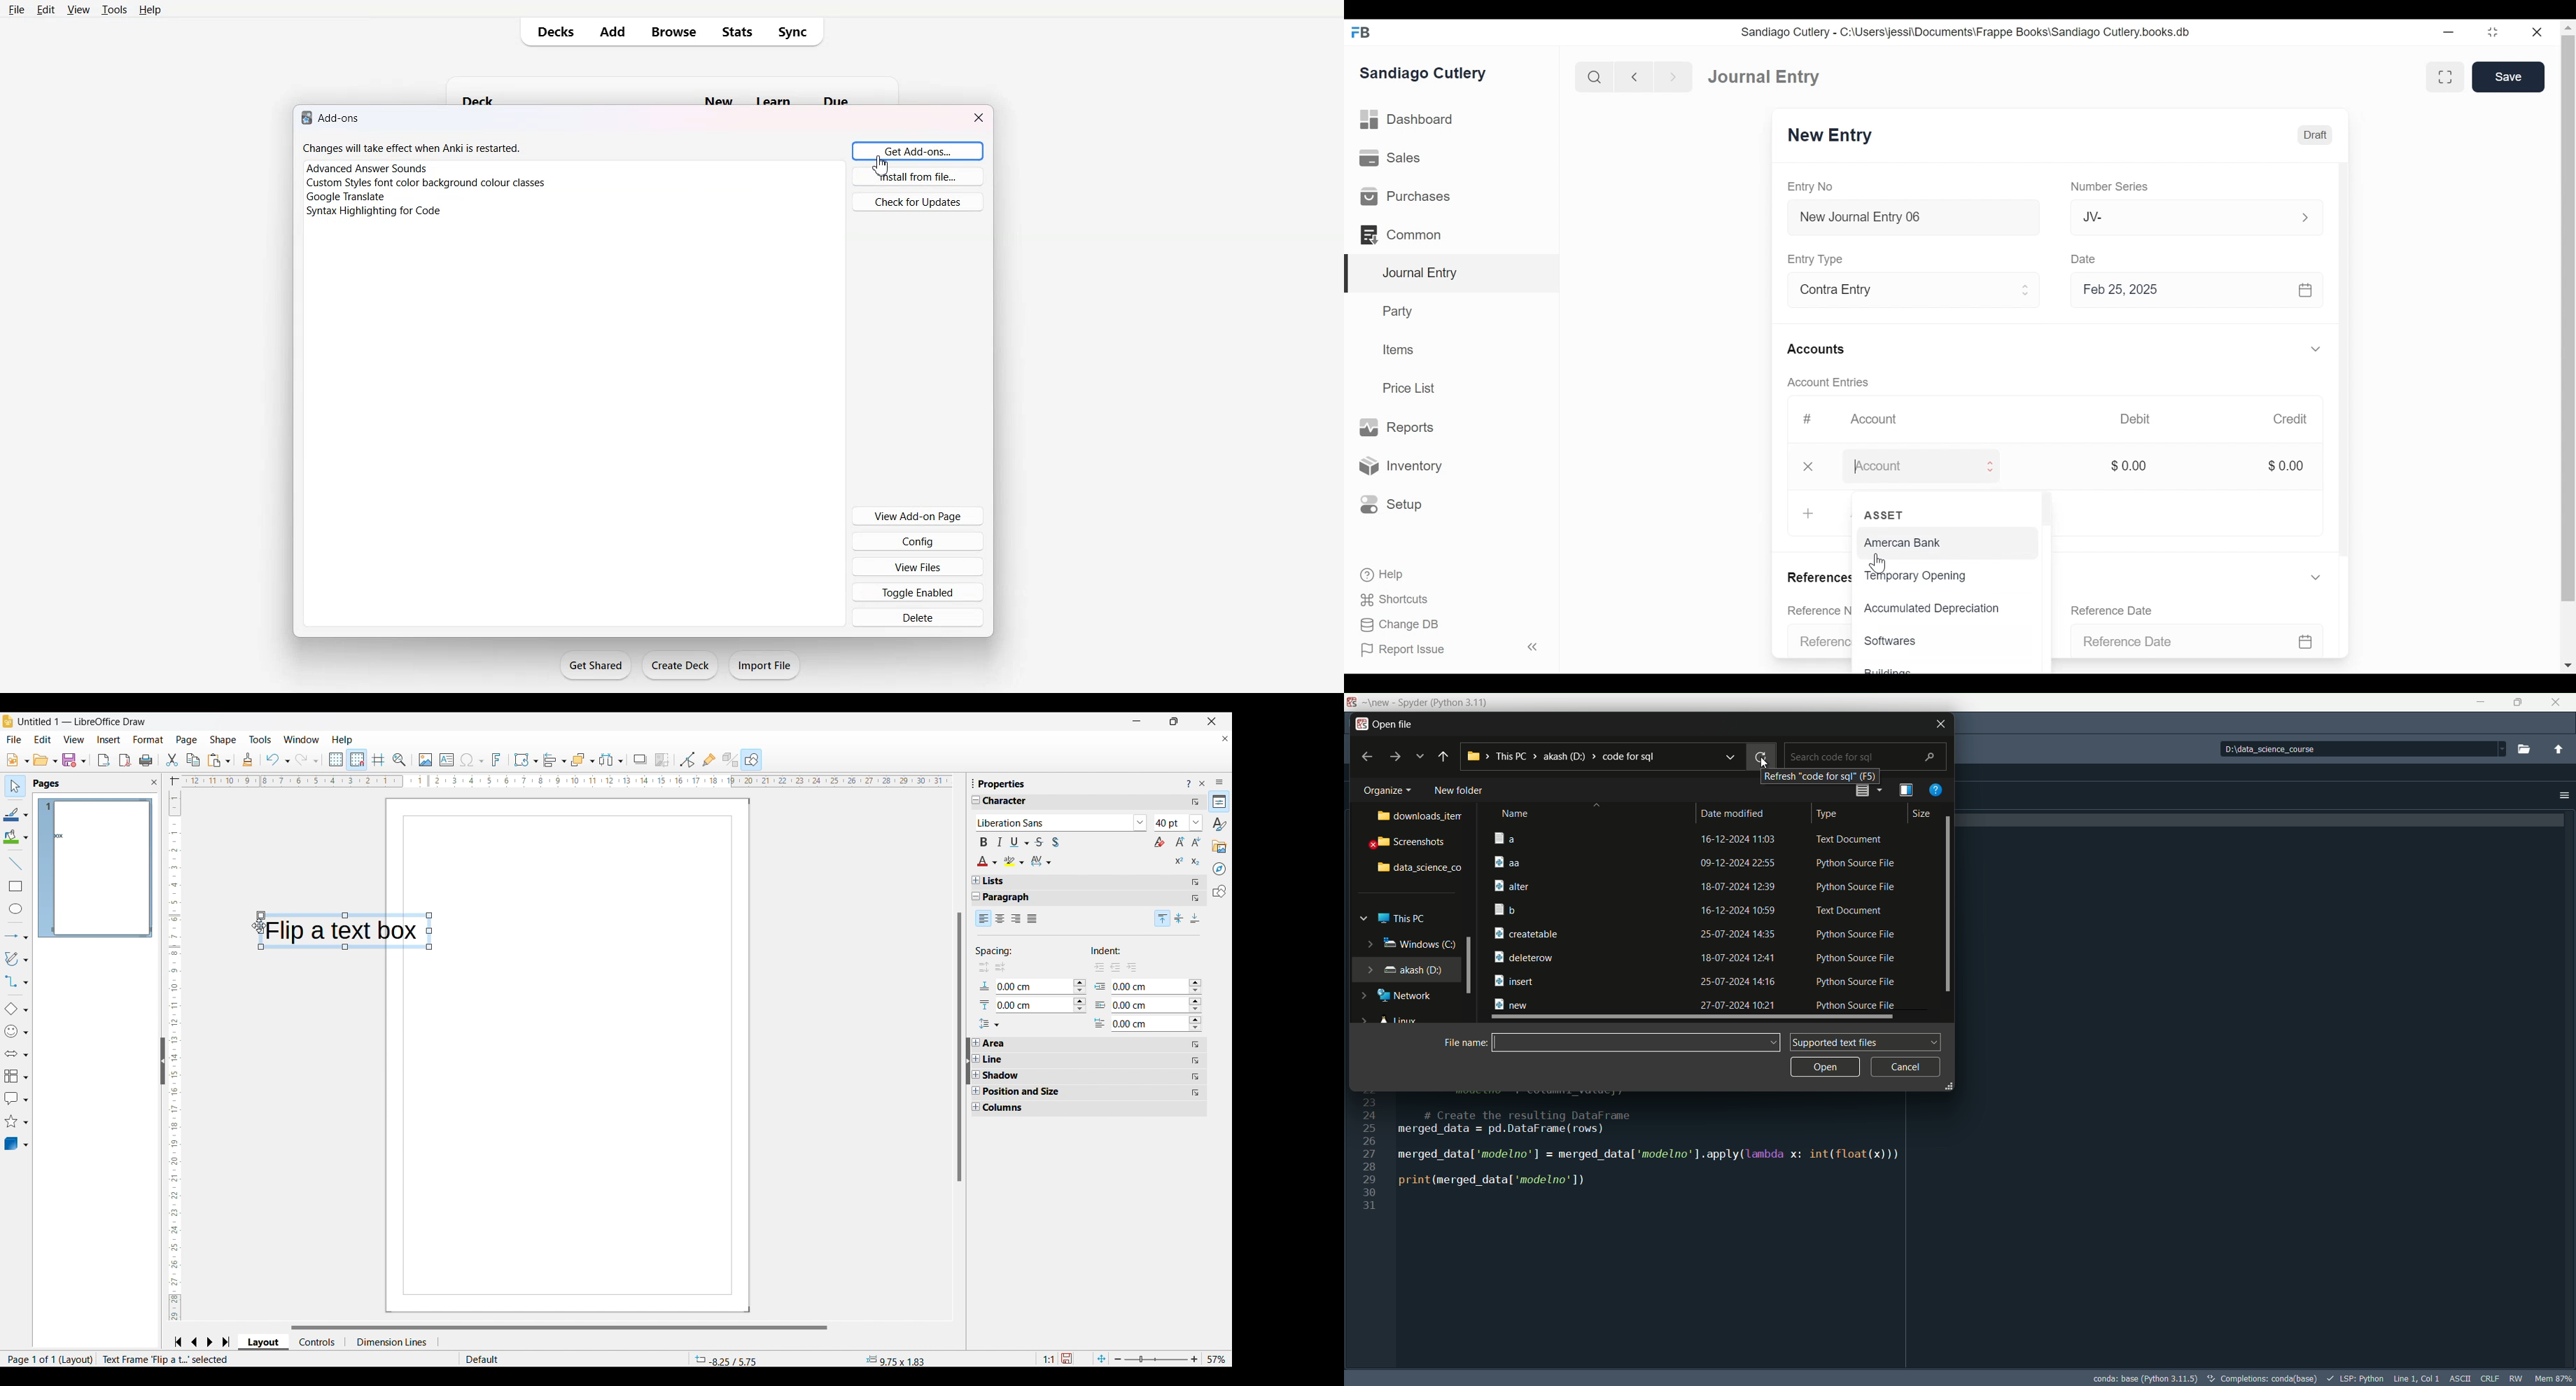  Describe the element at coordinates (1413, 969) in the screenshot. I see `akash(D:)` at that location.